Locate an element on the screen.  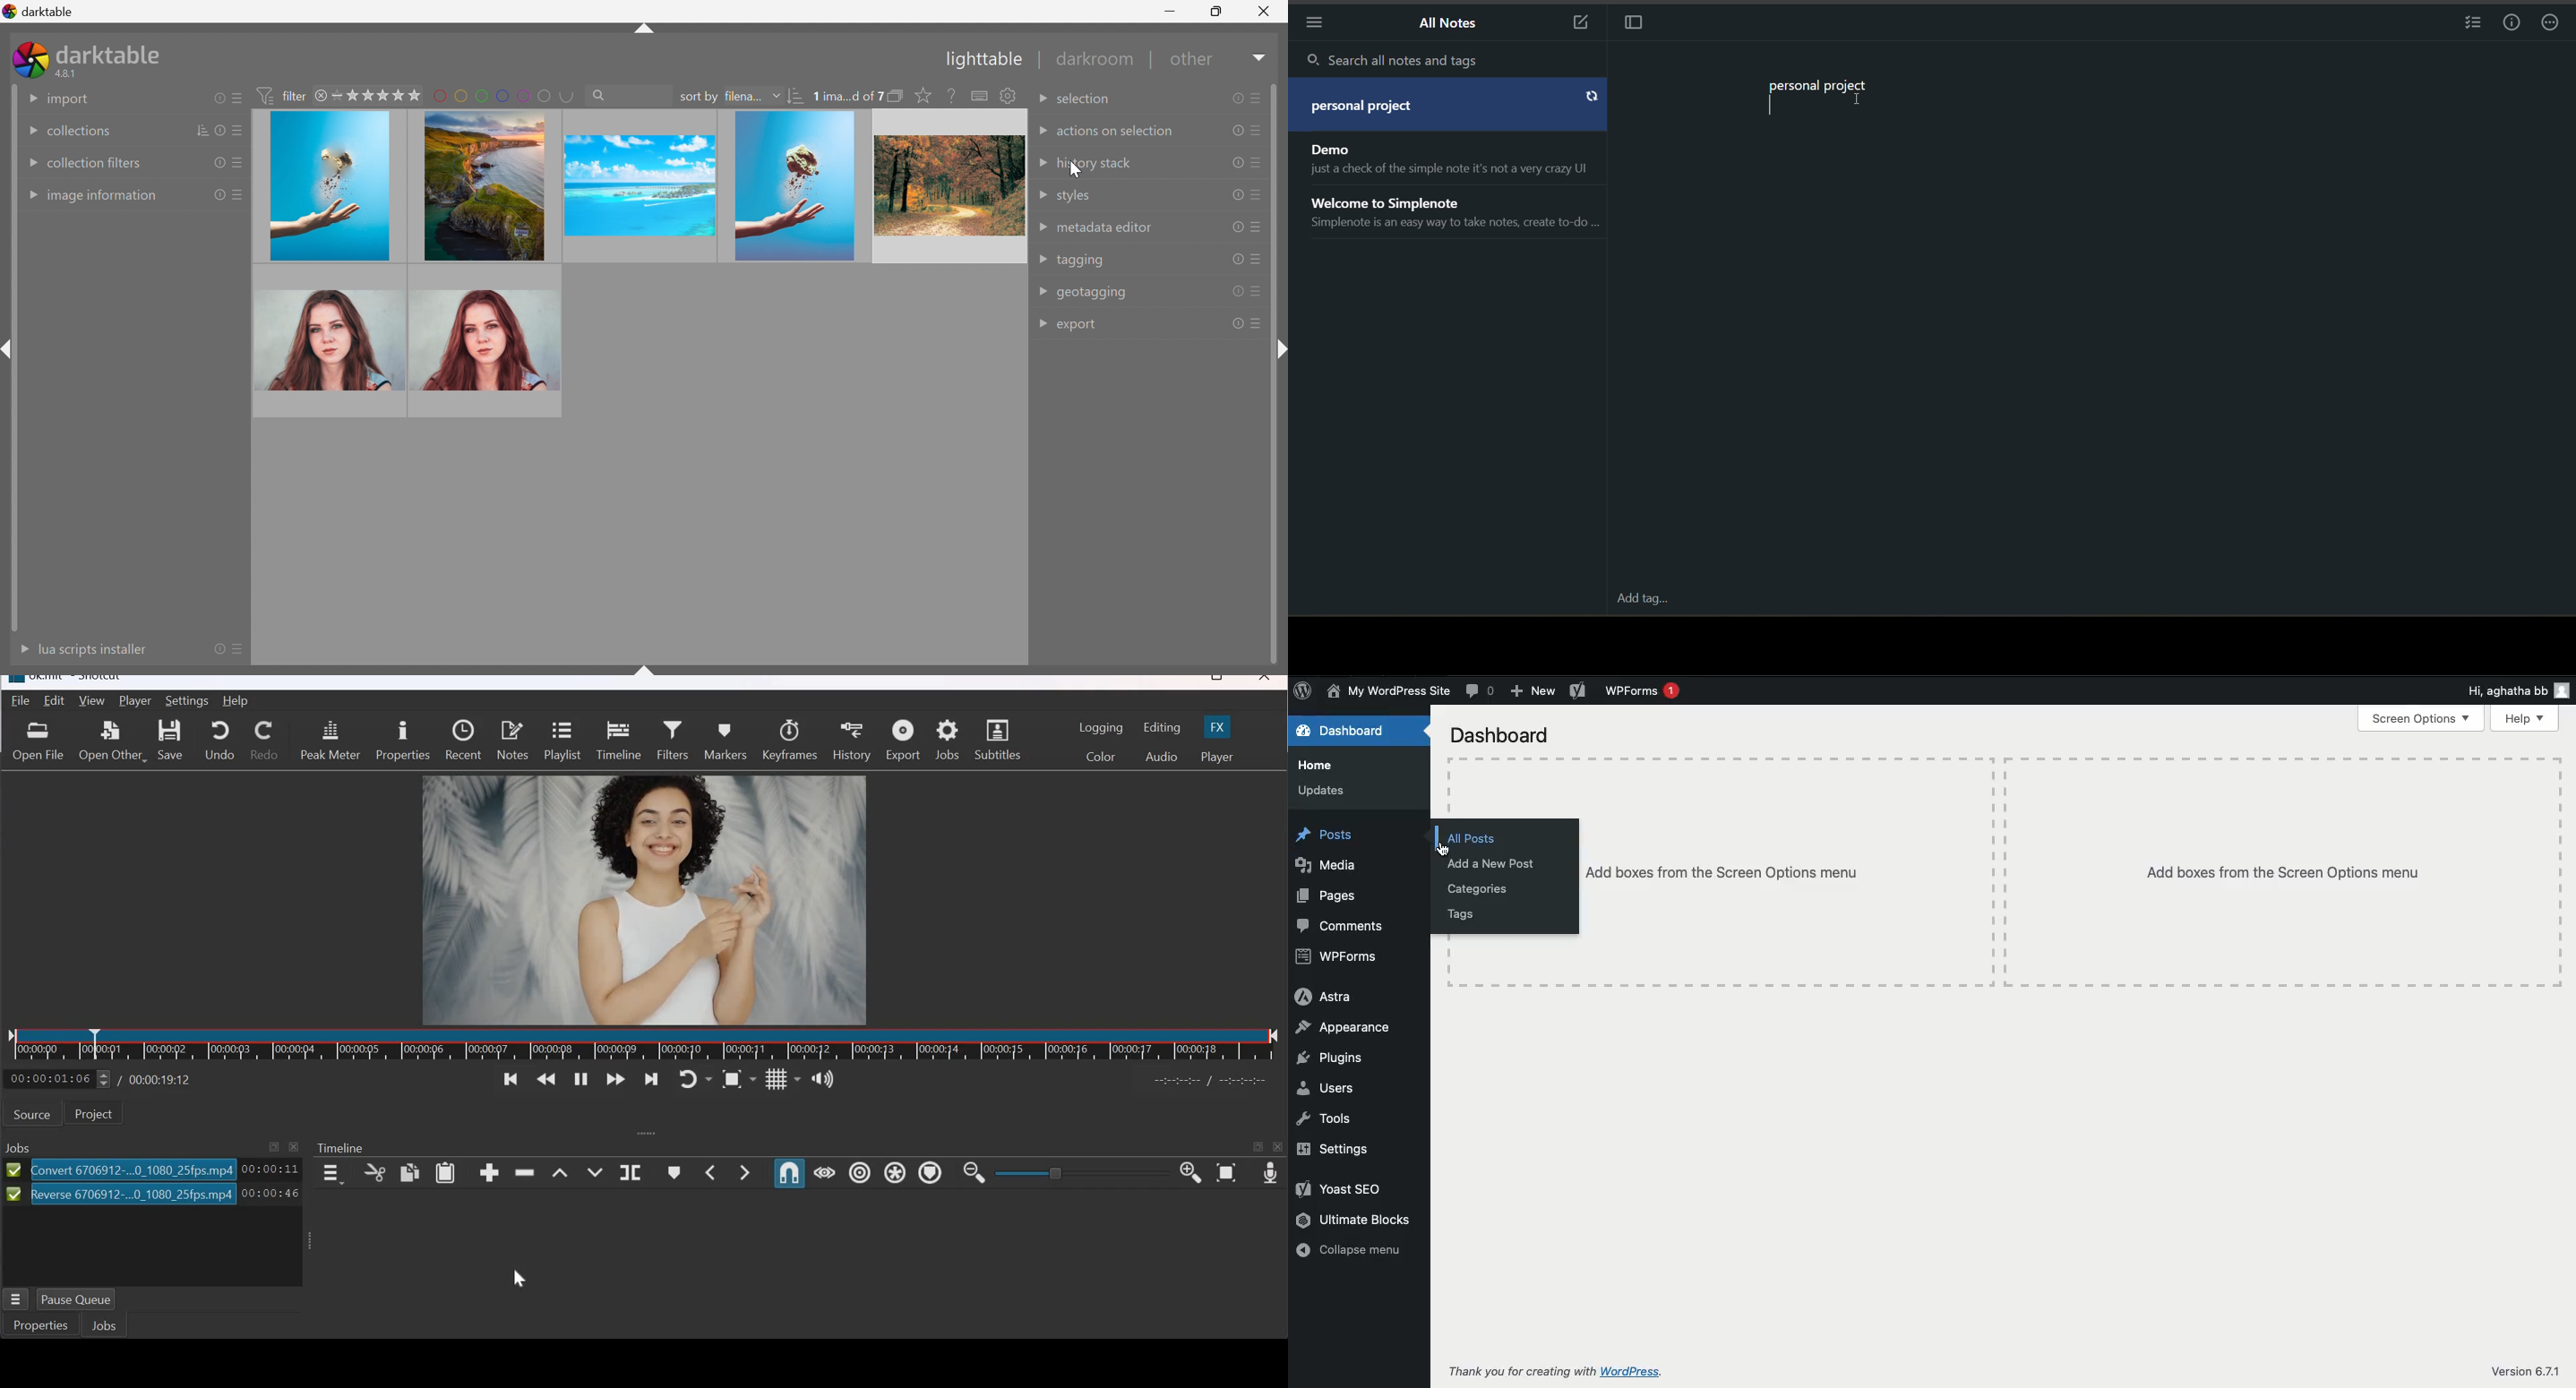
image information is located at coordinates (103, 197).